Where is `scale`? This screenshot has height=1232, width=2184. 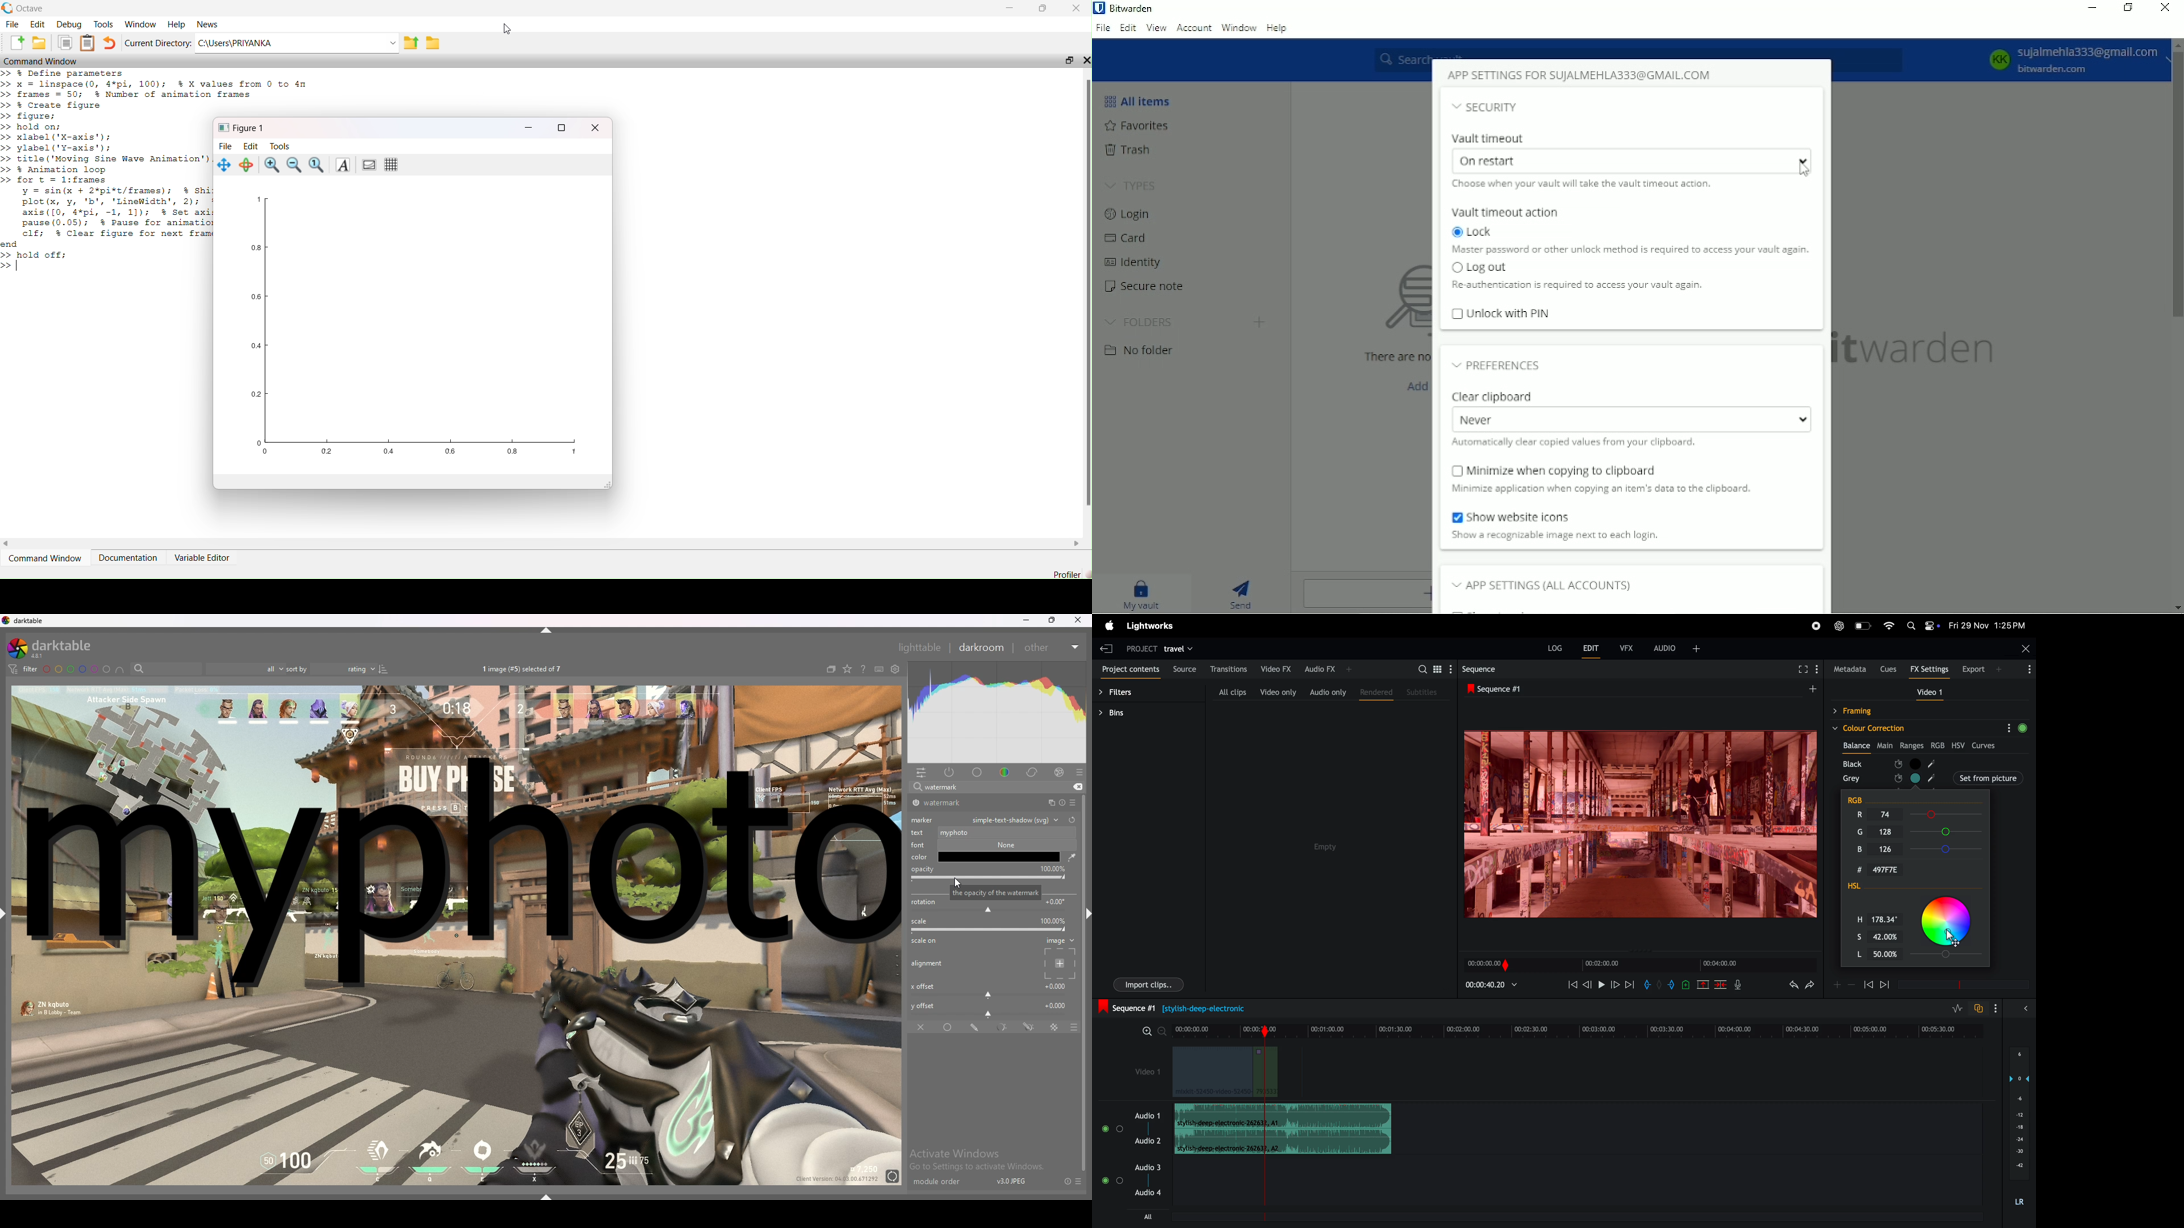
scale is located at coordinates (991, 926).